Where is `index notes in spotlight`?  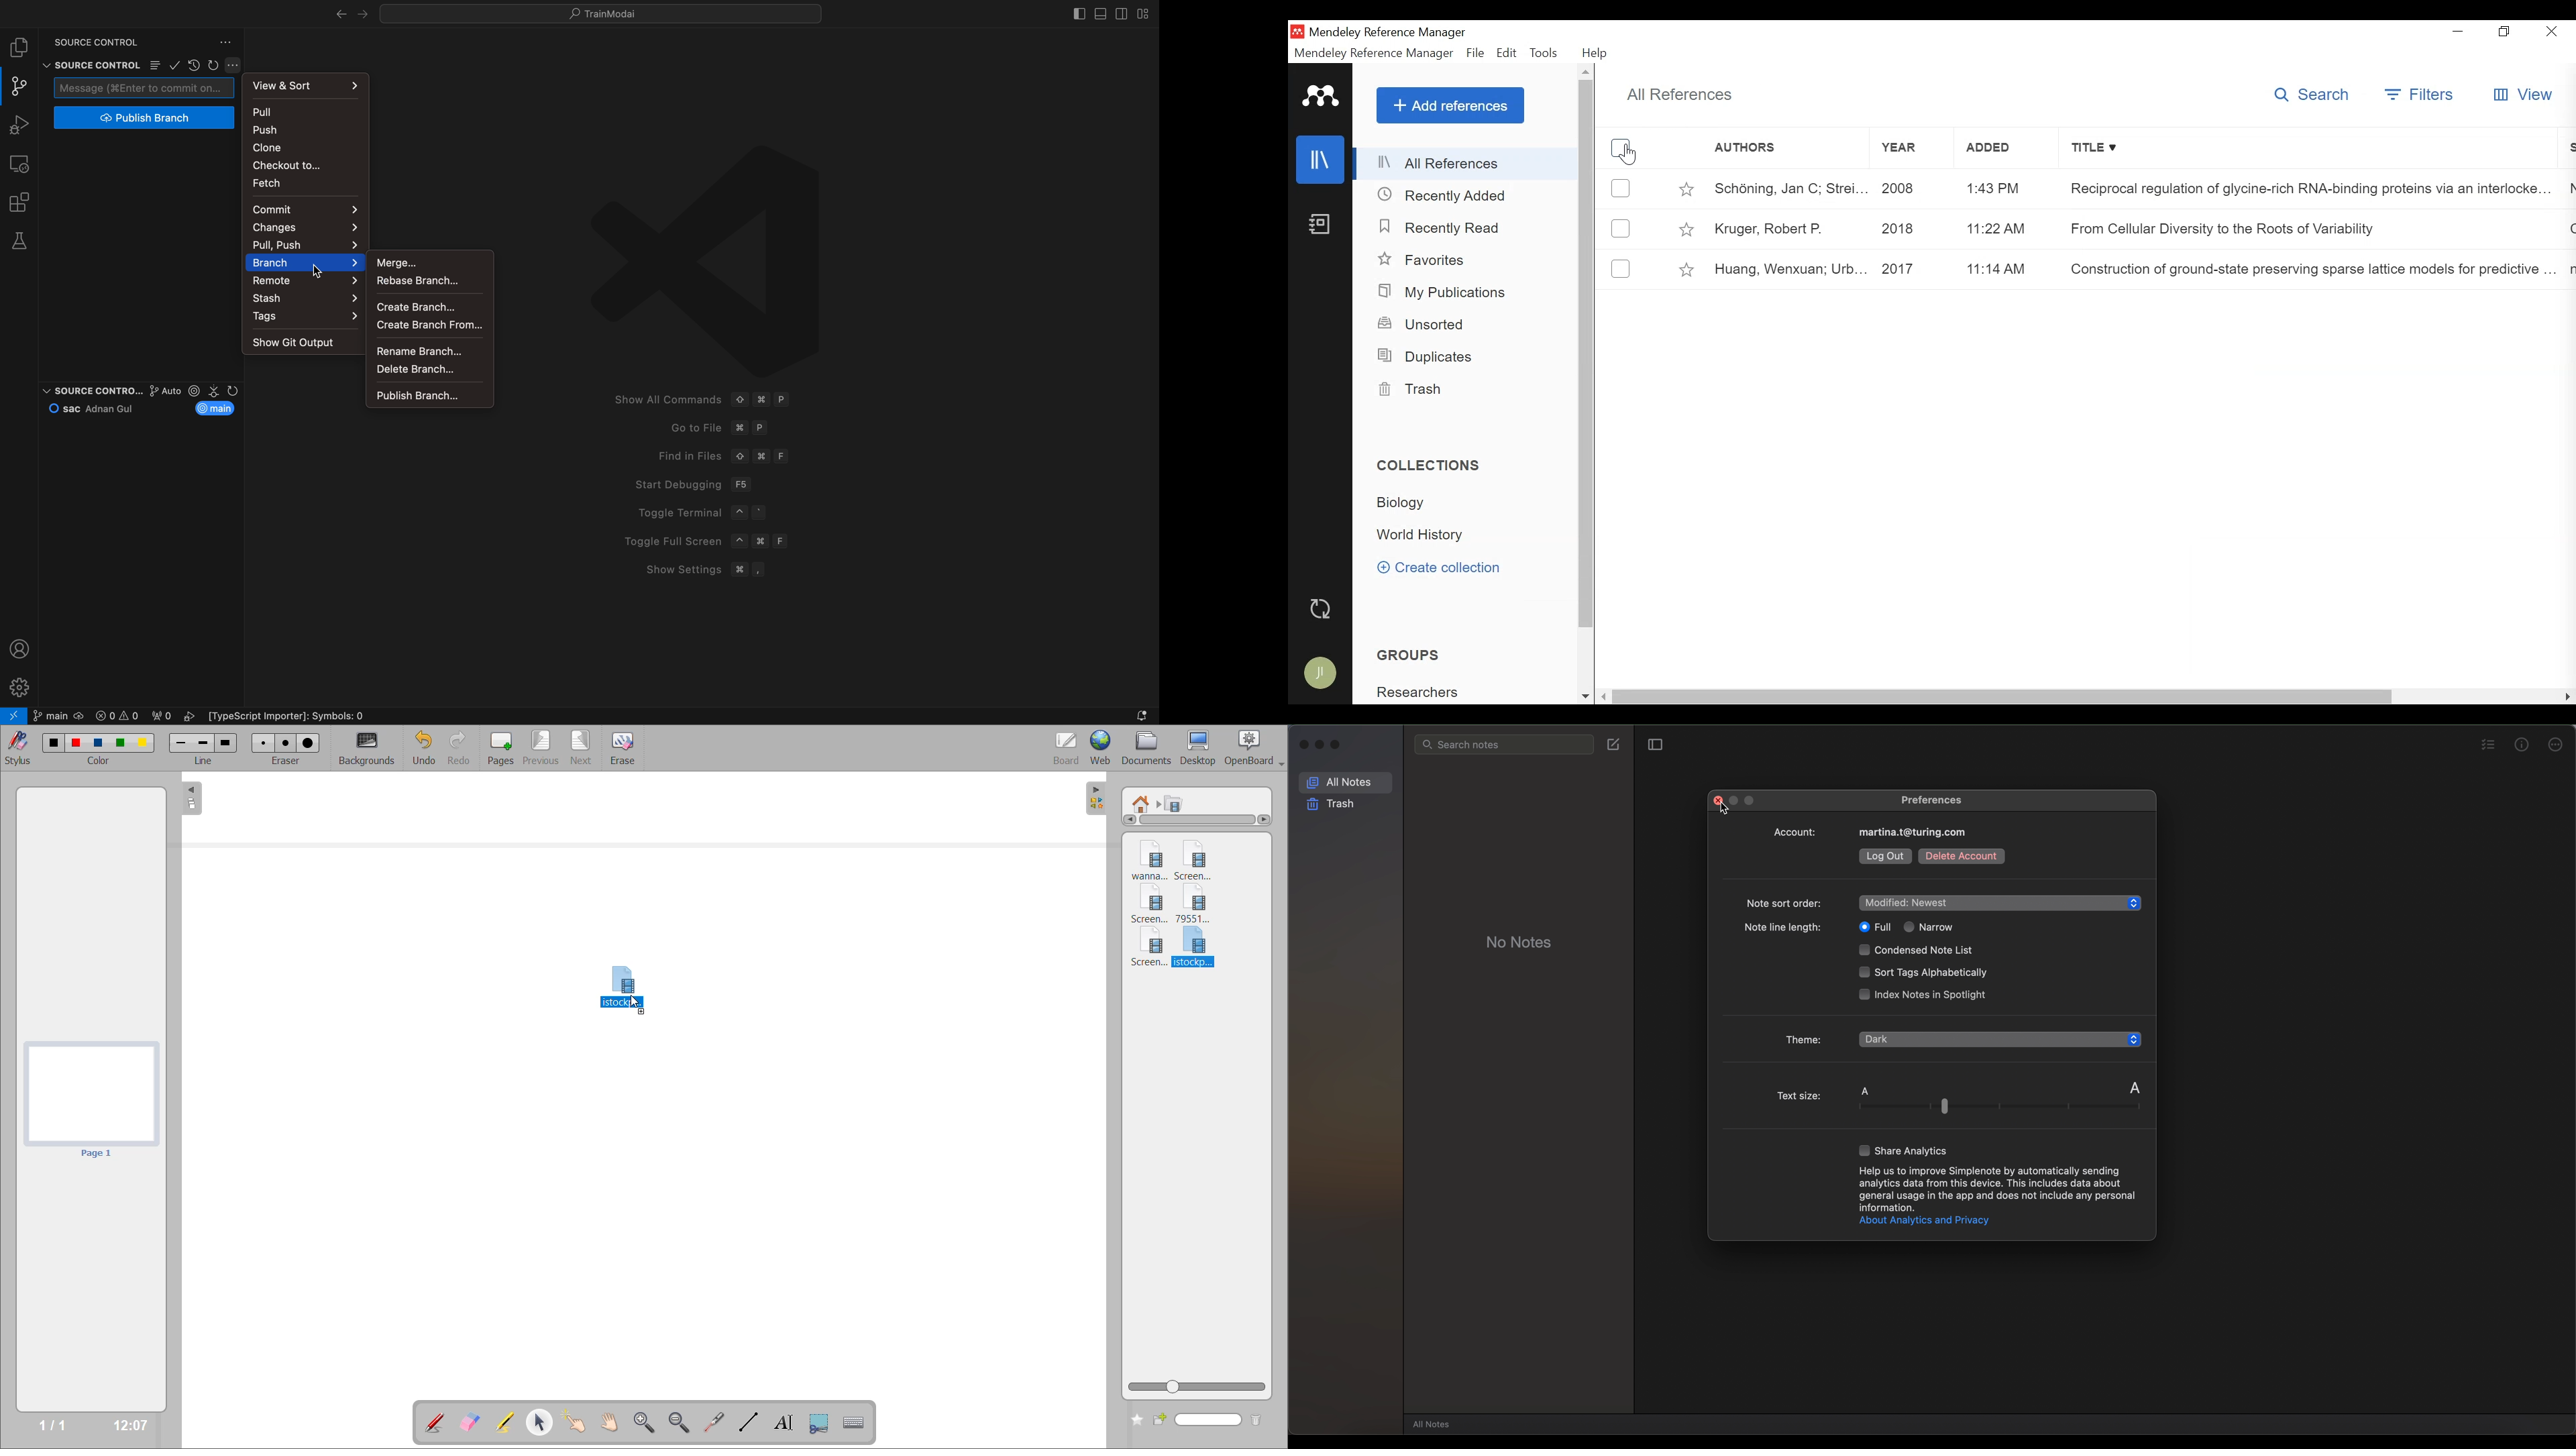 index notes in spotlight is located at coordinates (1923, 995).